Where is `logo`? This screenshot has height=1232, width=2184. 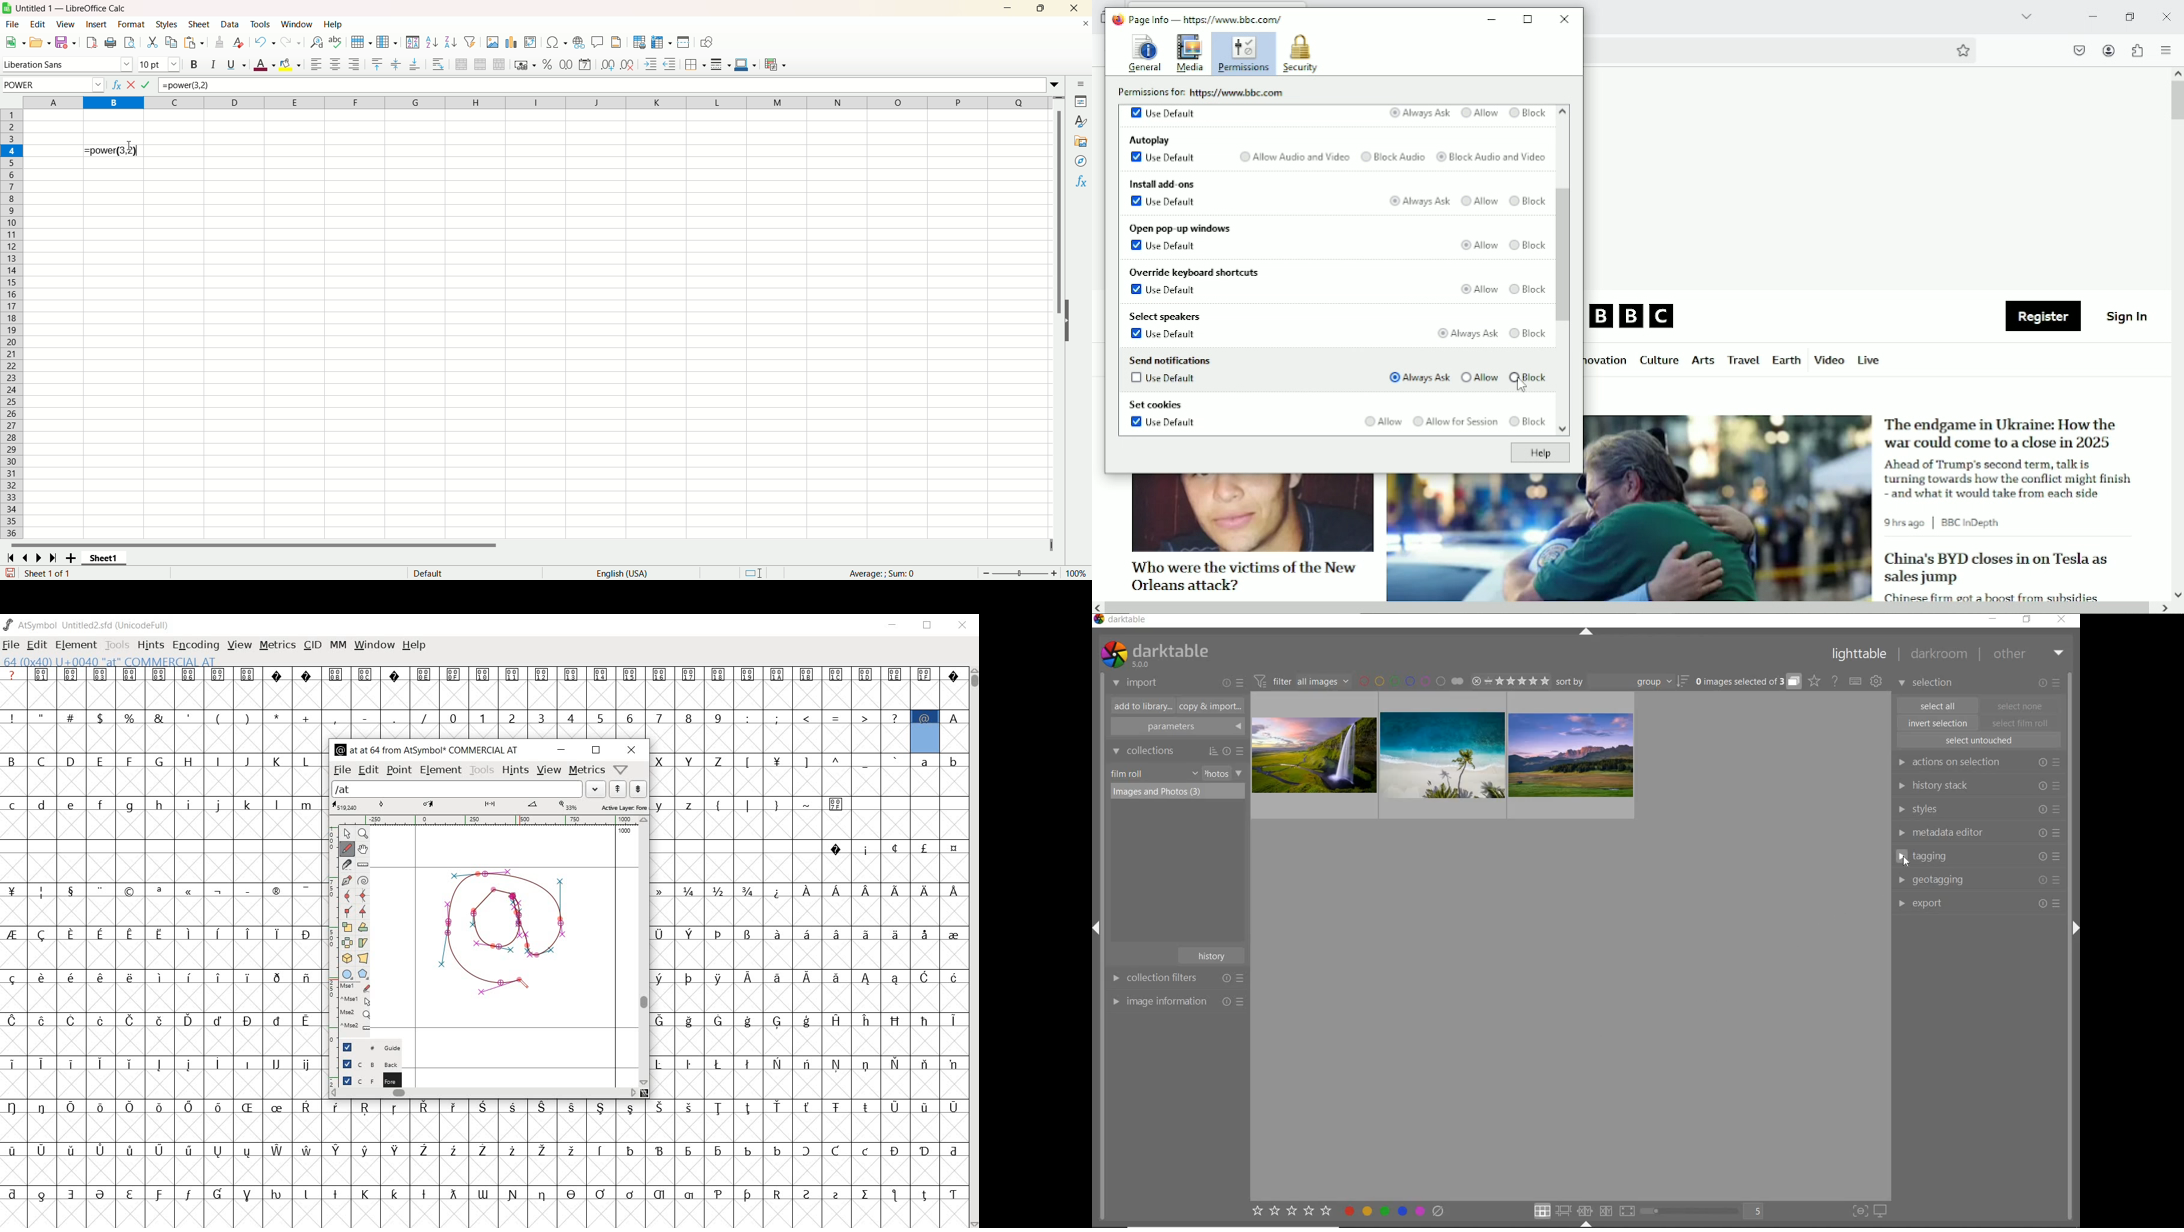 logo is located at coordinates (1116, 19).